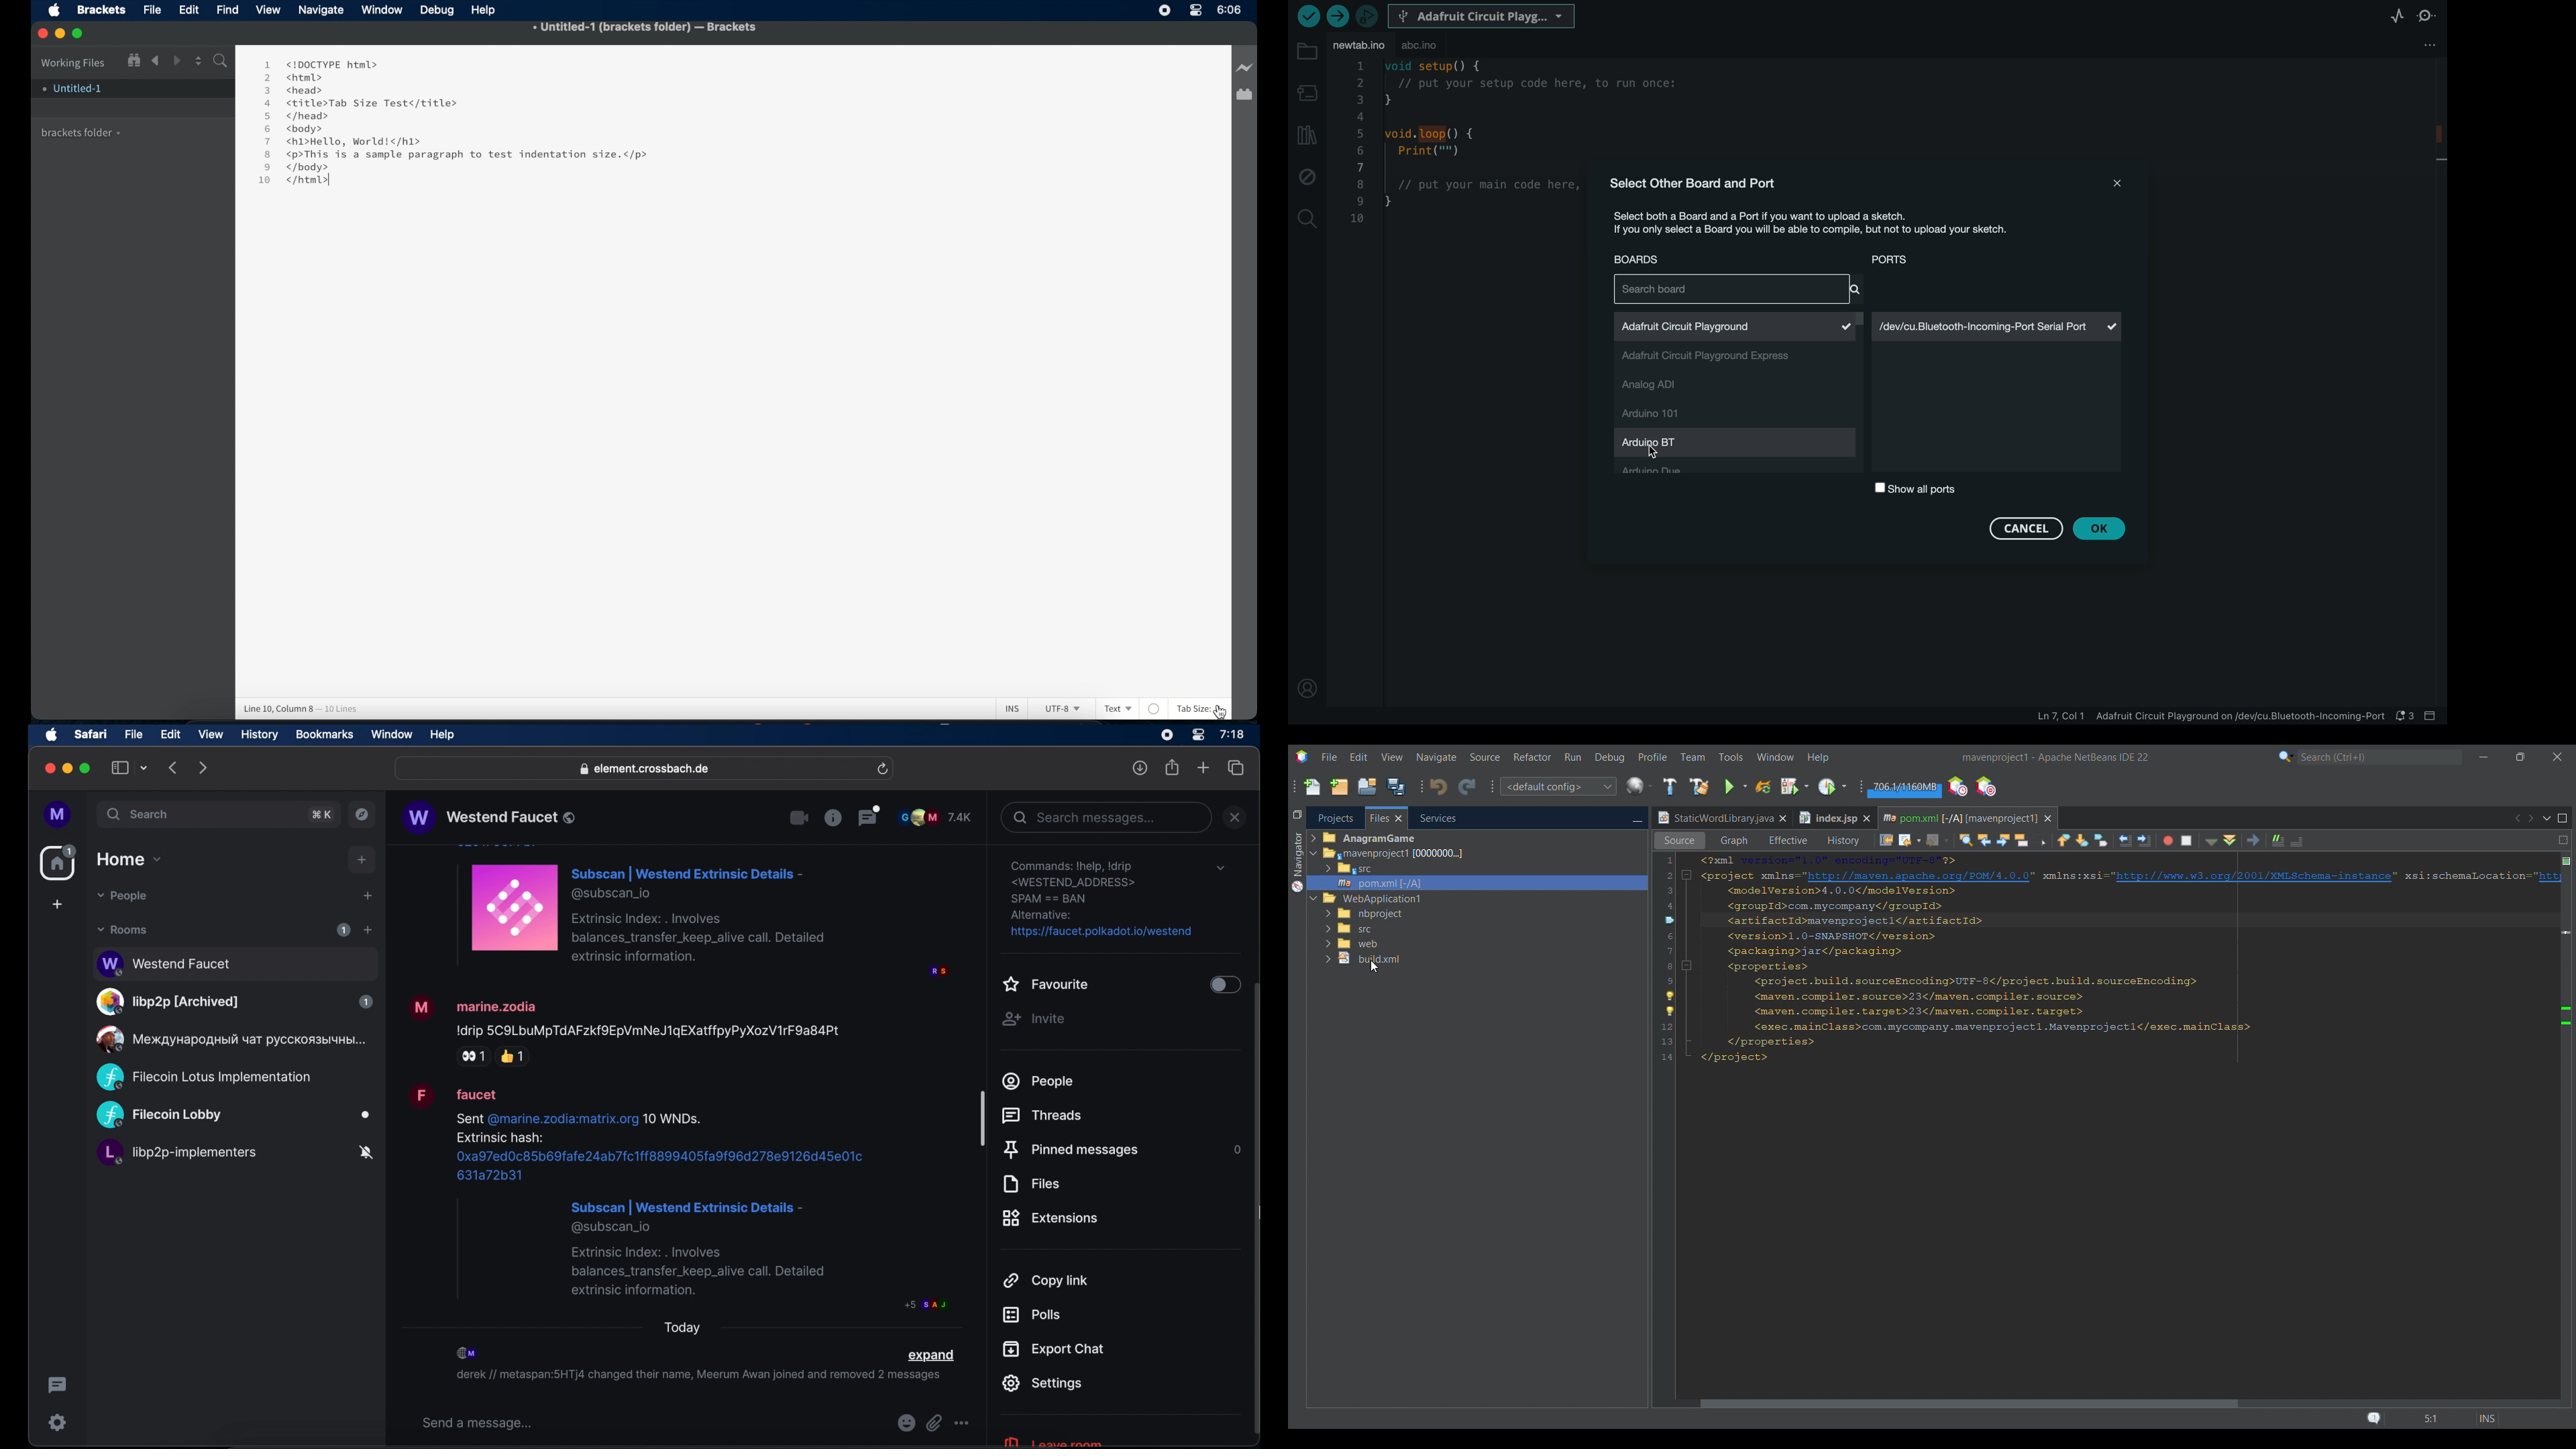 The width and height of the screenshot is (2576, 1456). What do you see at coordinates (1907, 840) in the screenshot?
I see `Back options` at bounding box center [1907, 840].